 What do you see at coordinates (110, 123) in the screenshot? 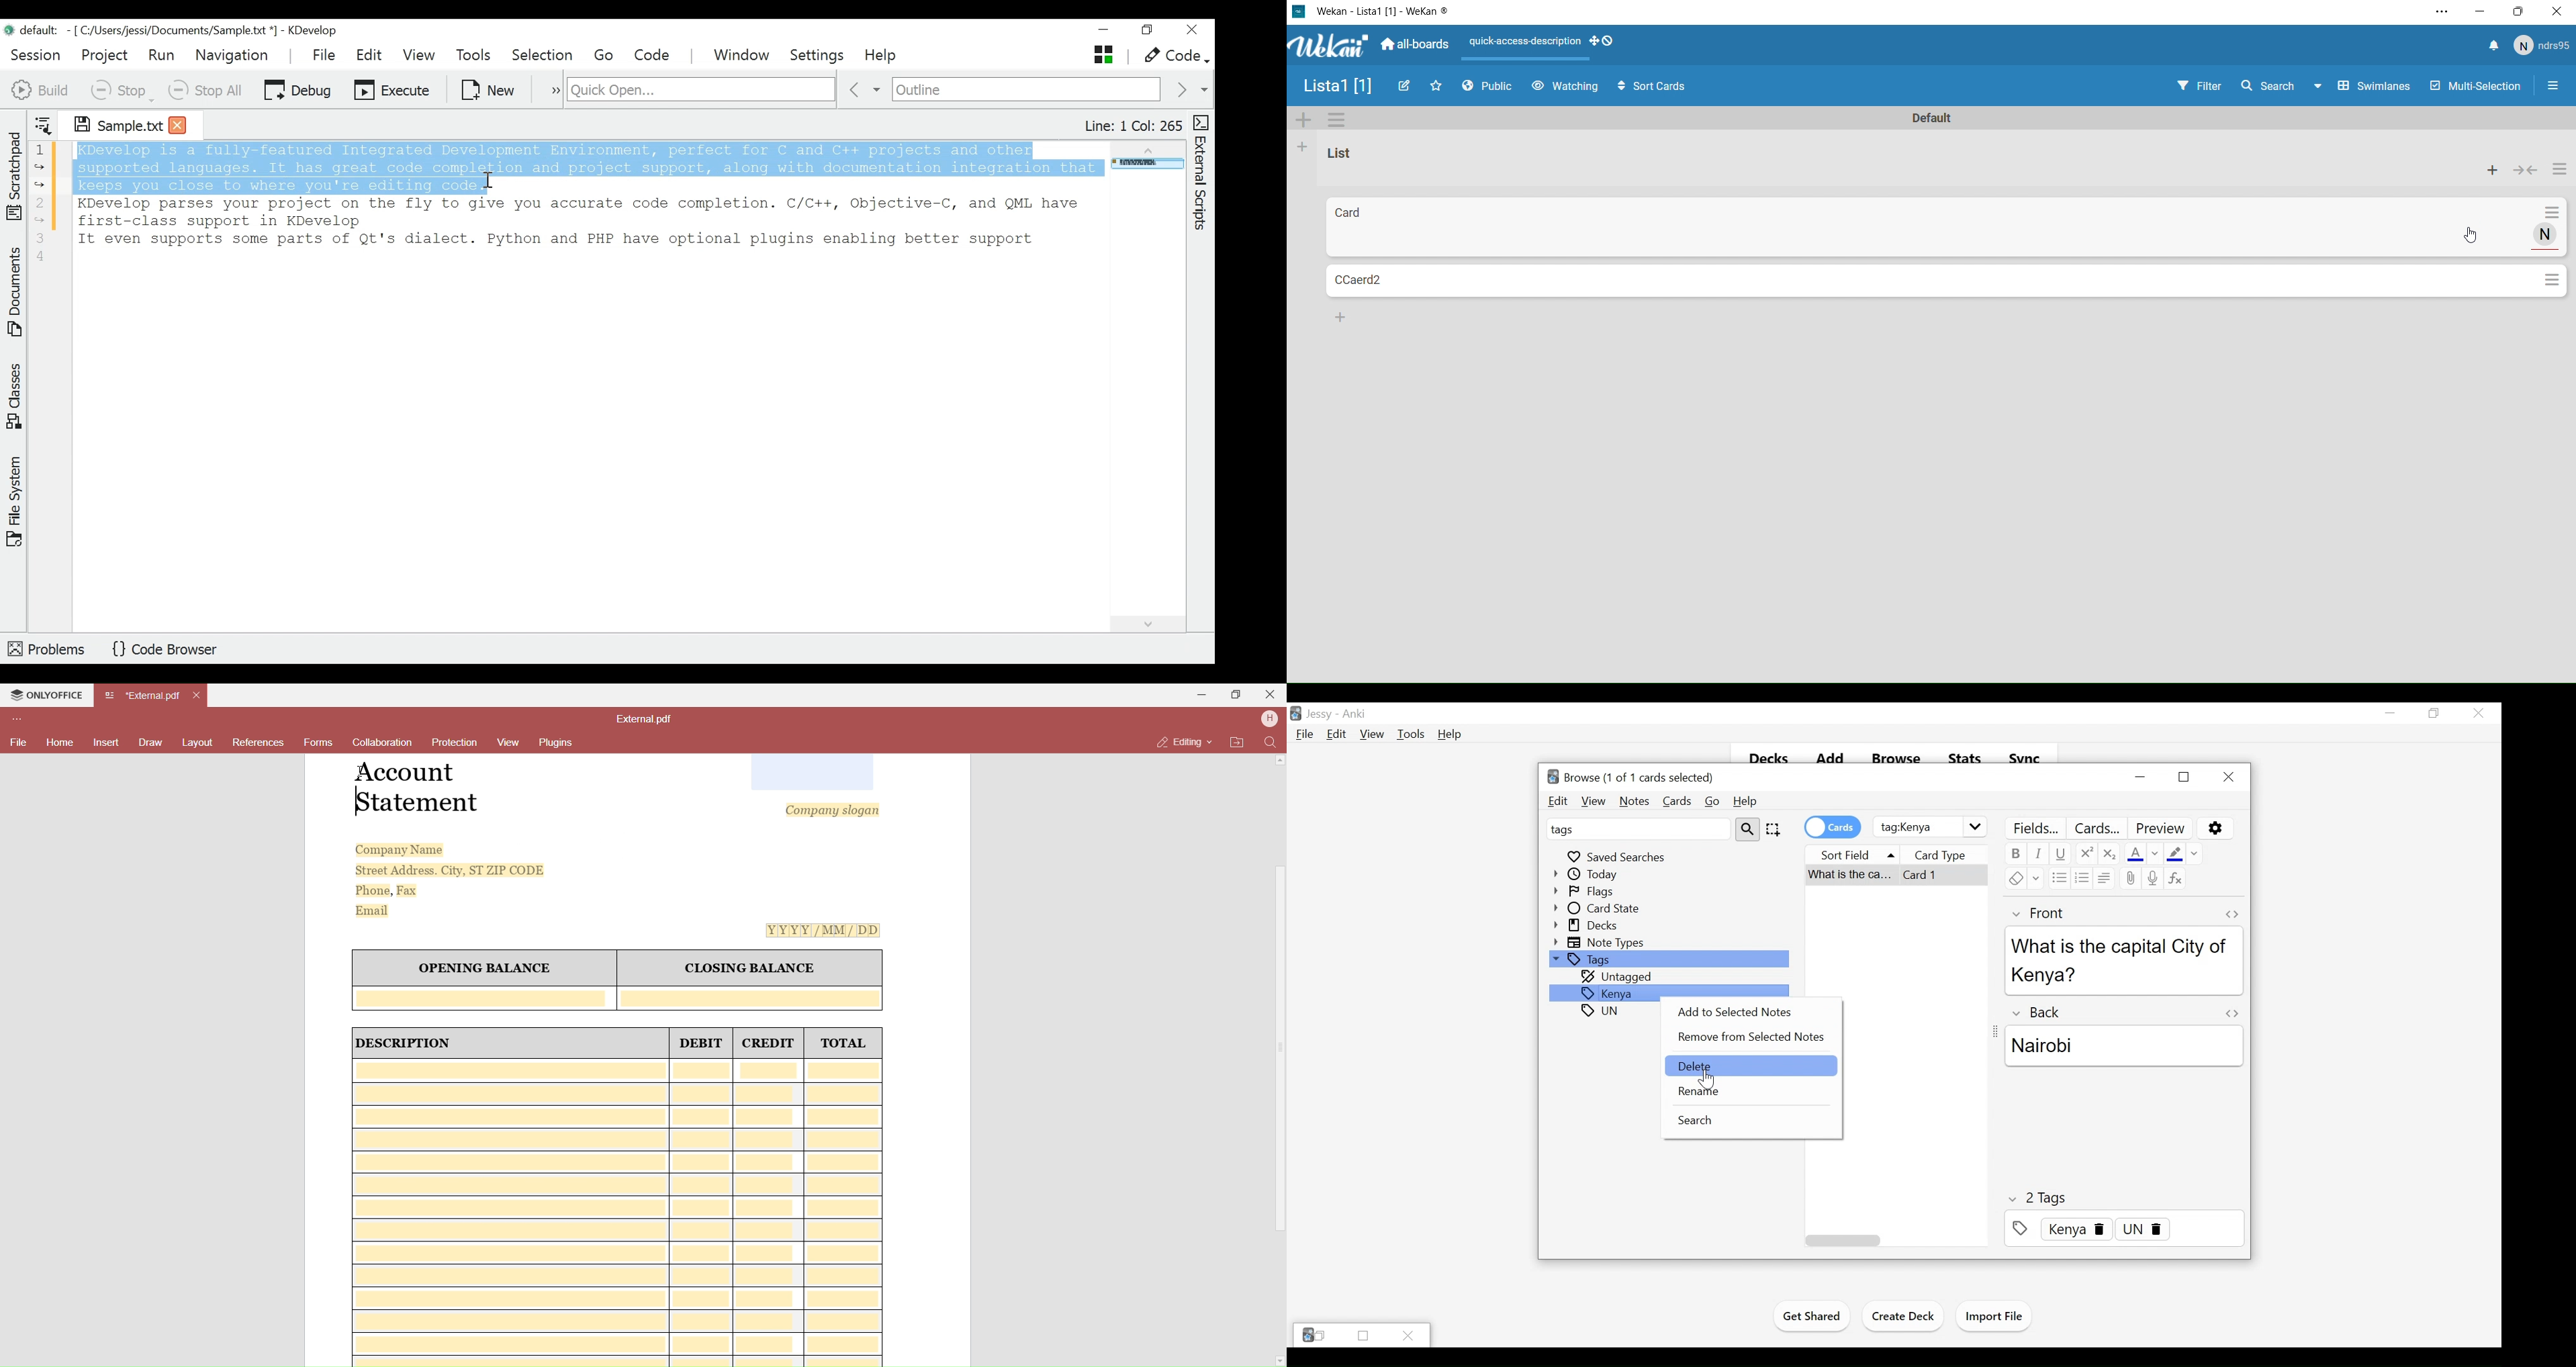
I see `Sample.txt` at bounding box center [110, 123].